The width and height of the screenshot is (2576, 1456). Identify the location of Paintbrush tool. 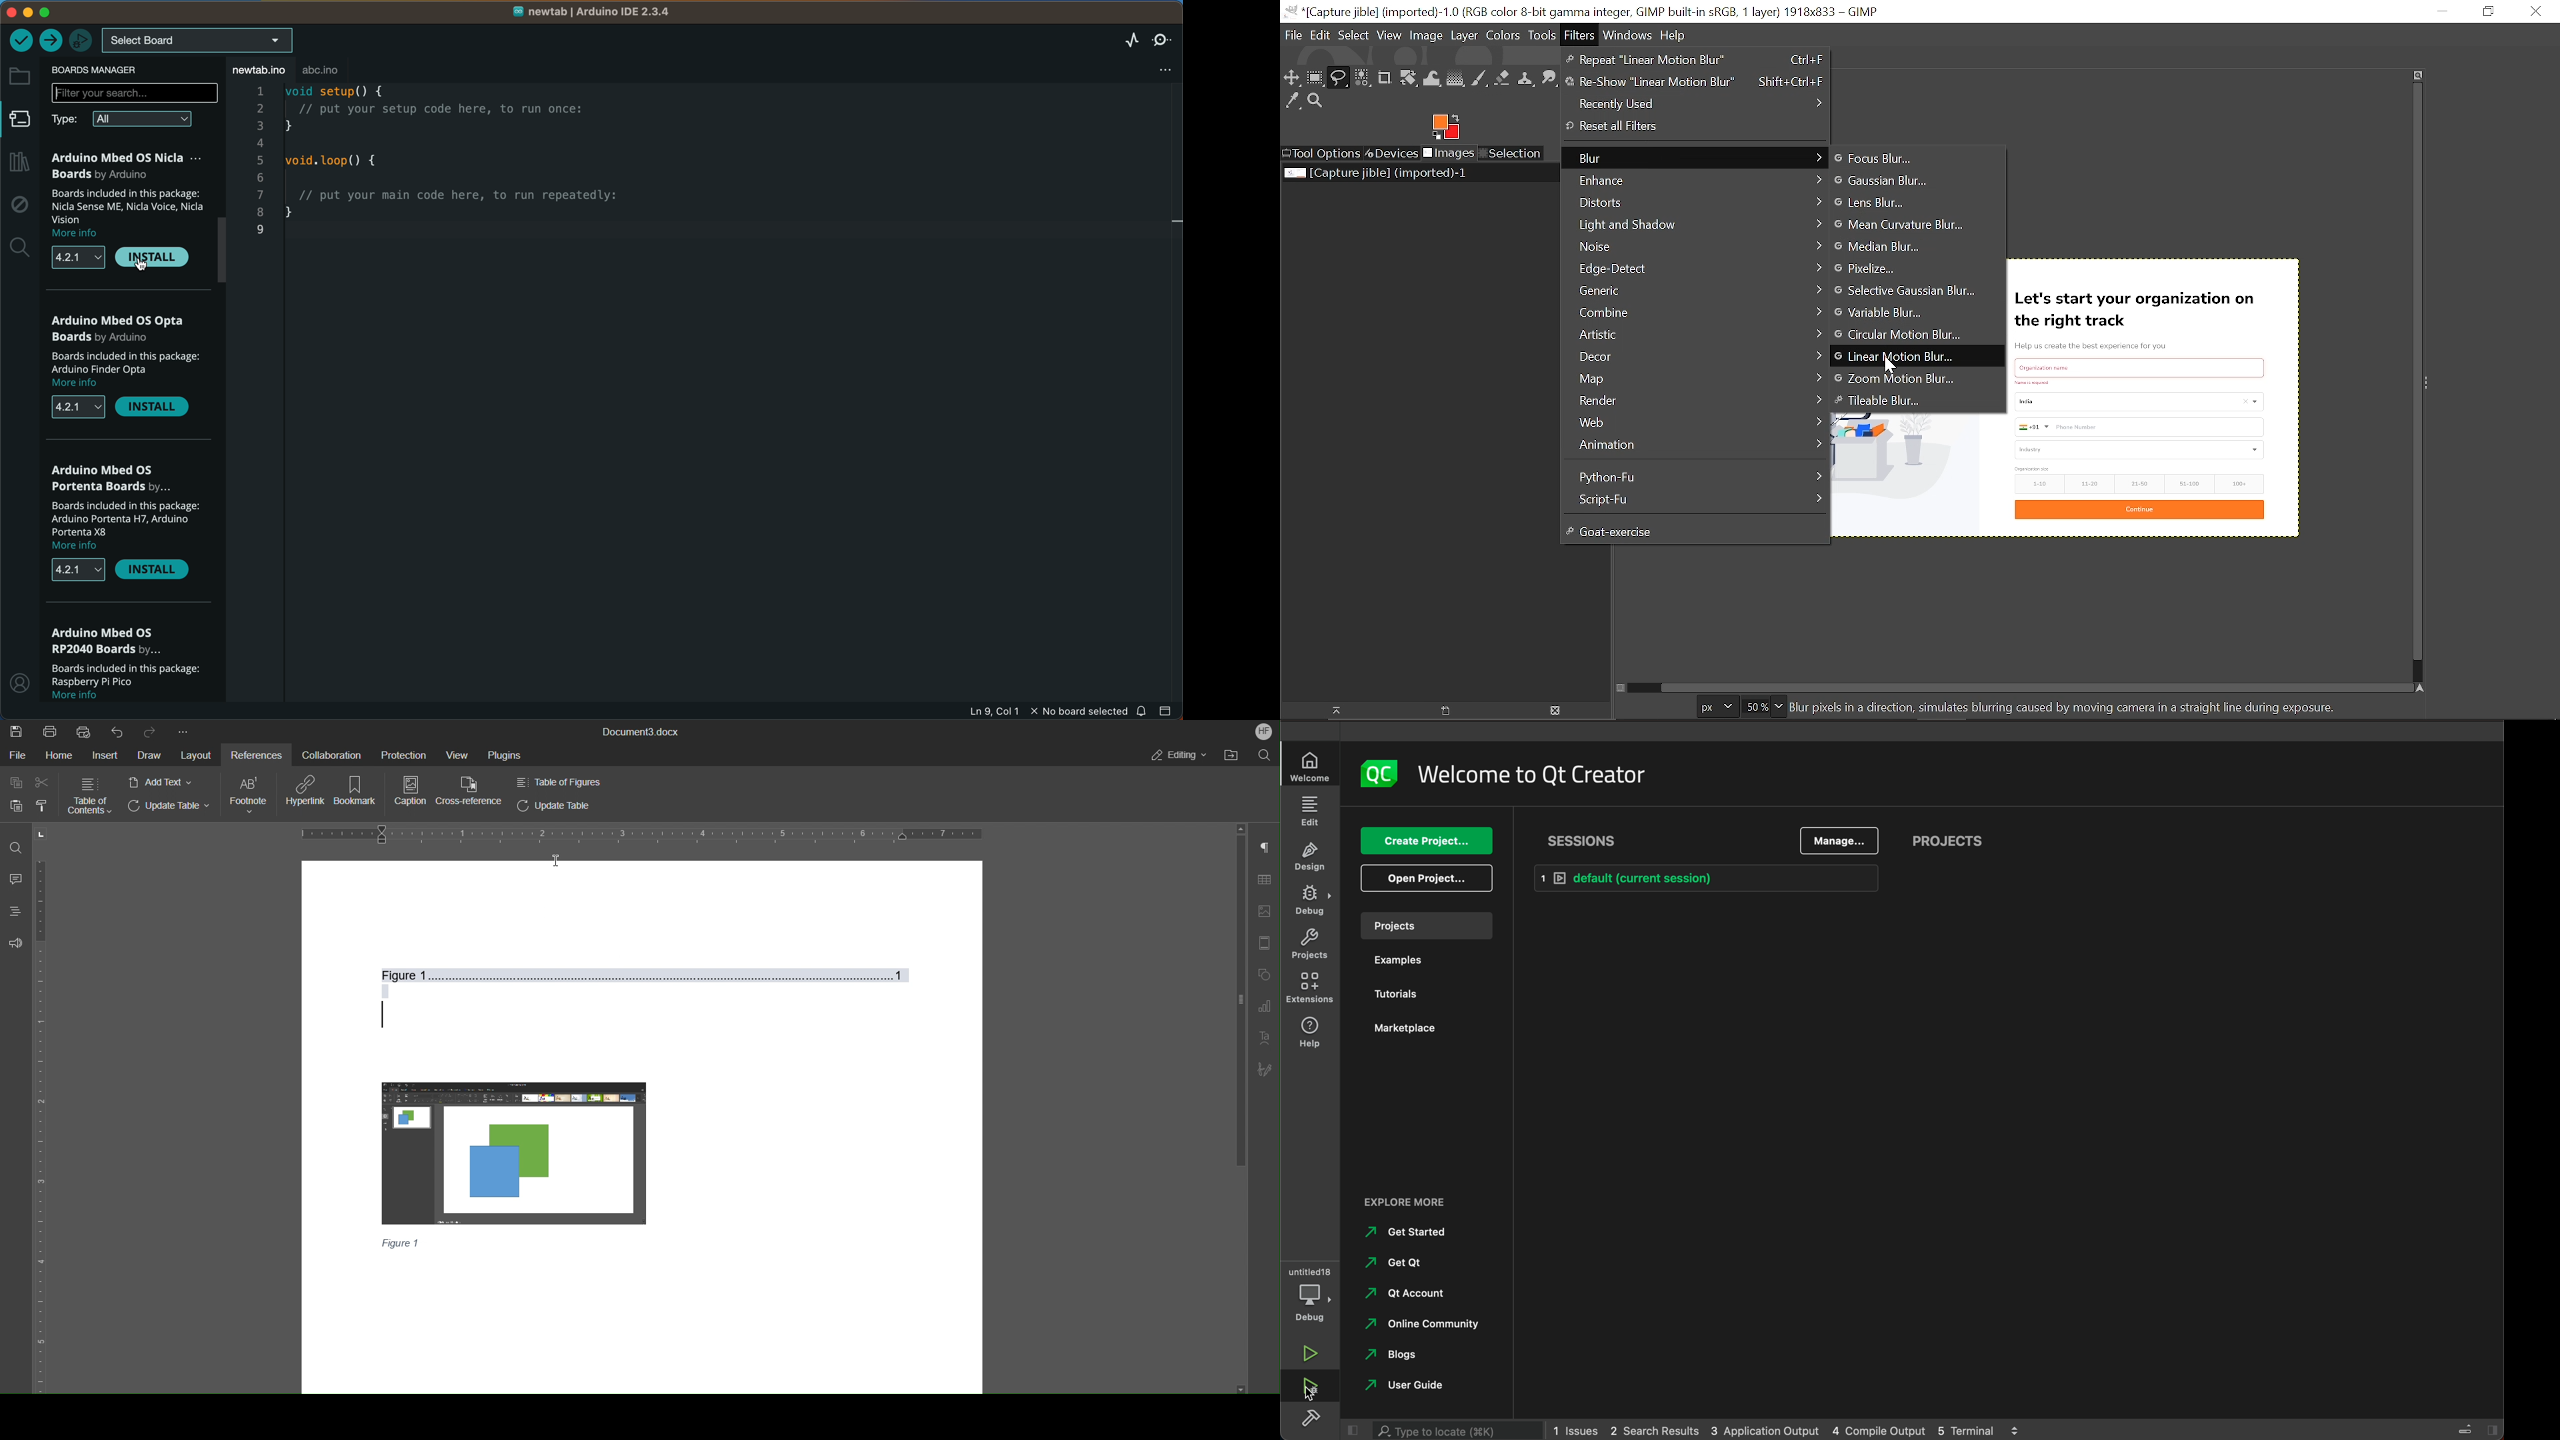
(1480, 79).